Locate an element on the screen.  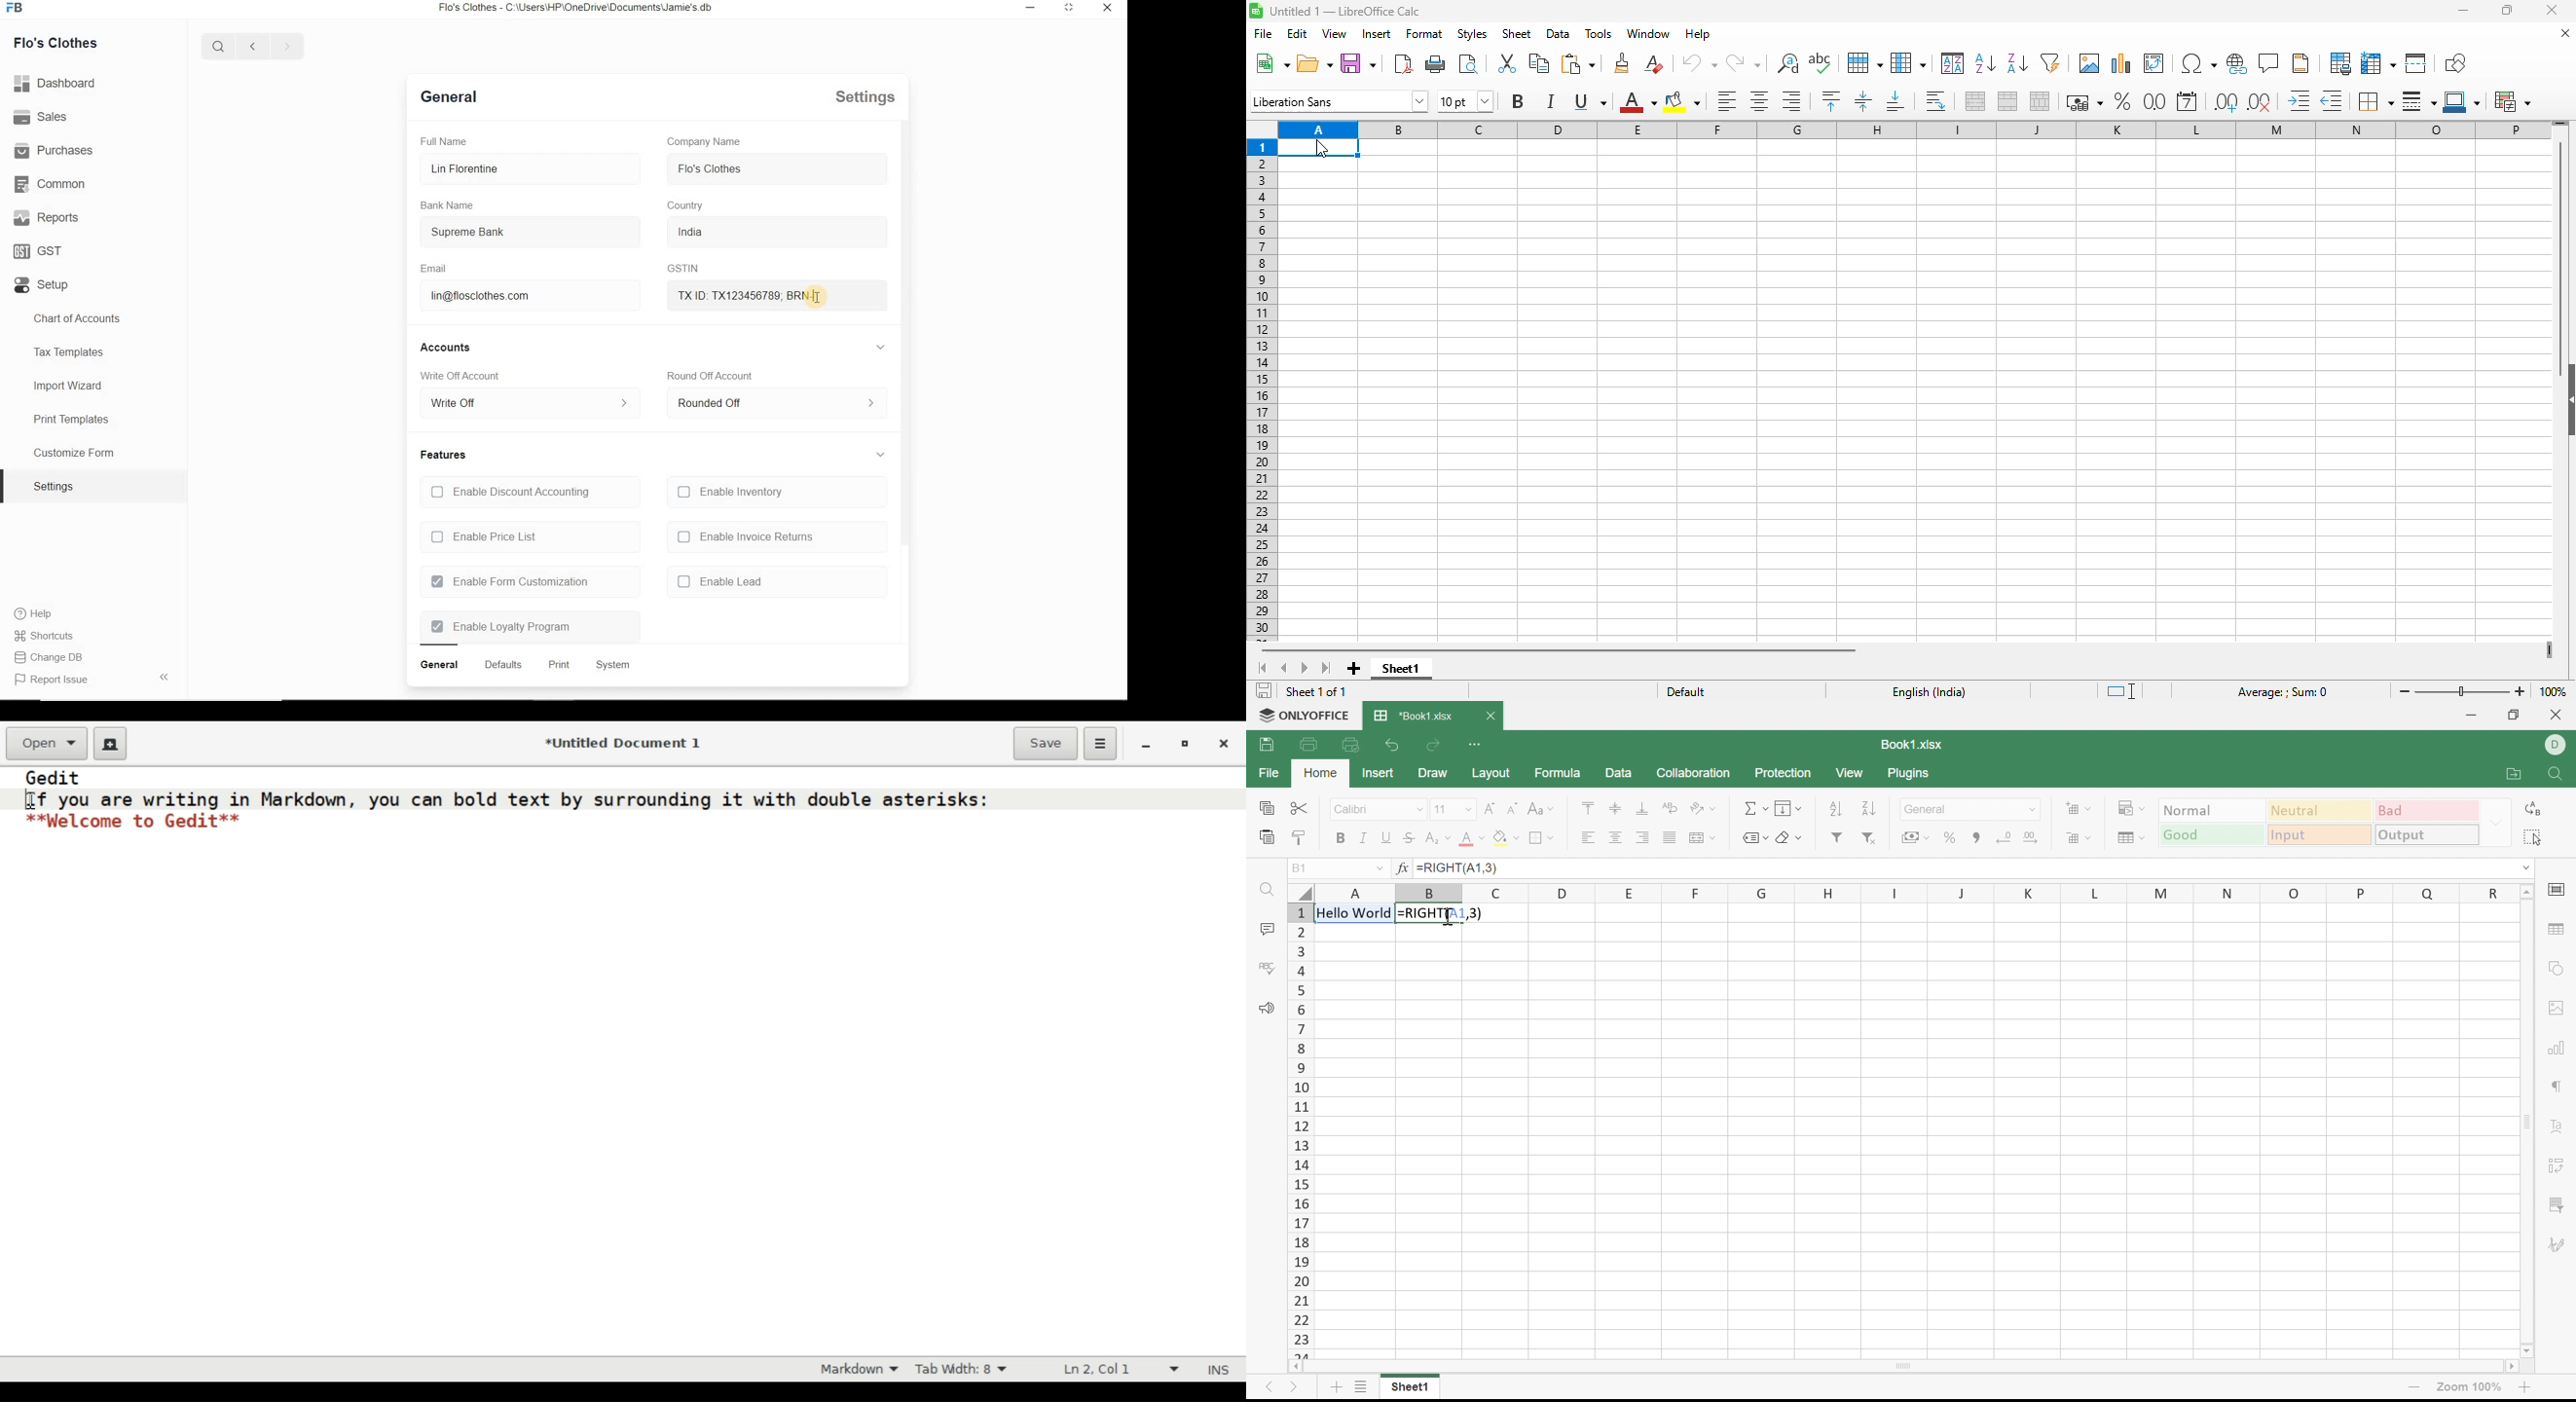
Output is located at coordinates (2426, 835).